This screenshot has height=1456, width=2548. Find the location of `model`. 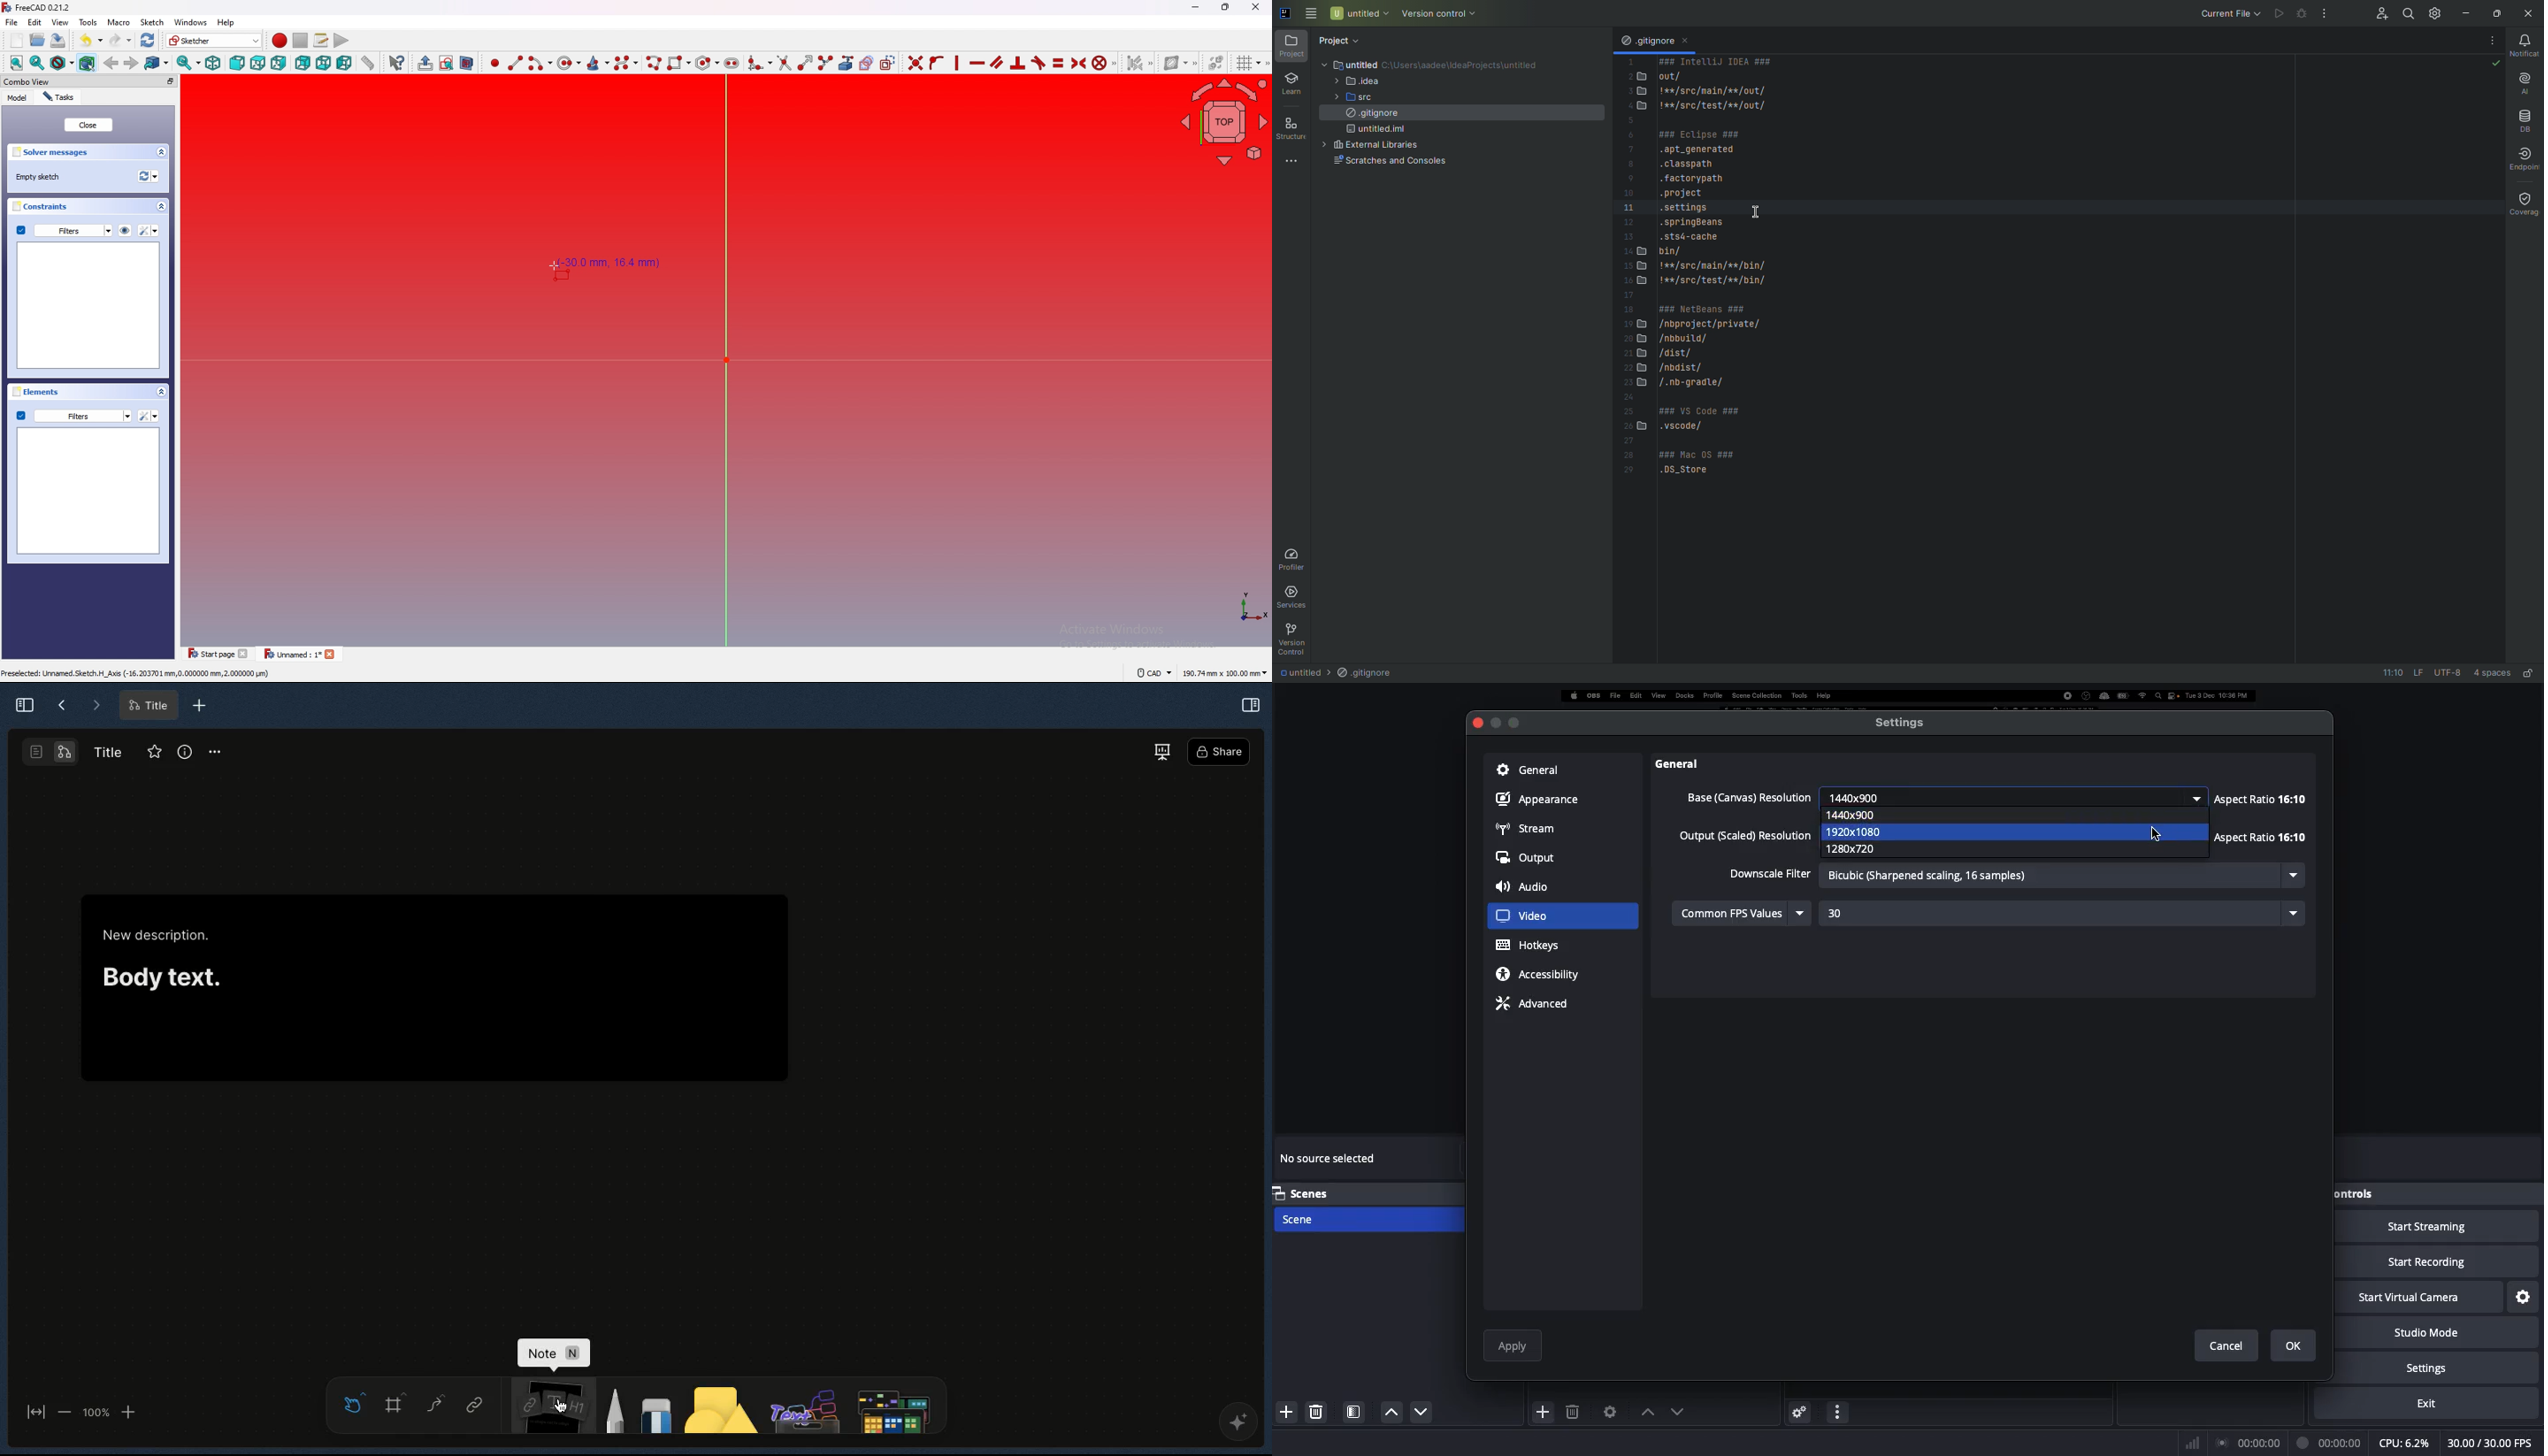

model is located at coordinates (18, 98).